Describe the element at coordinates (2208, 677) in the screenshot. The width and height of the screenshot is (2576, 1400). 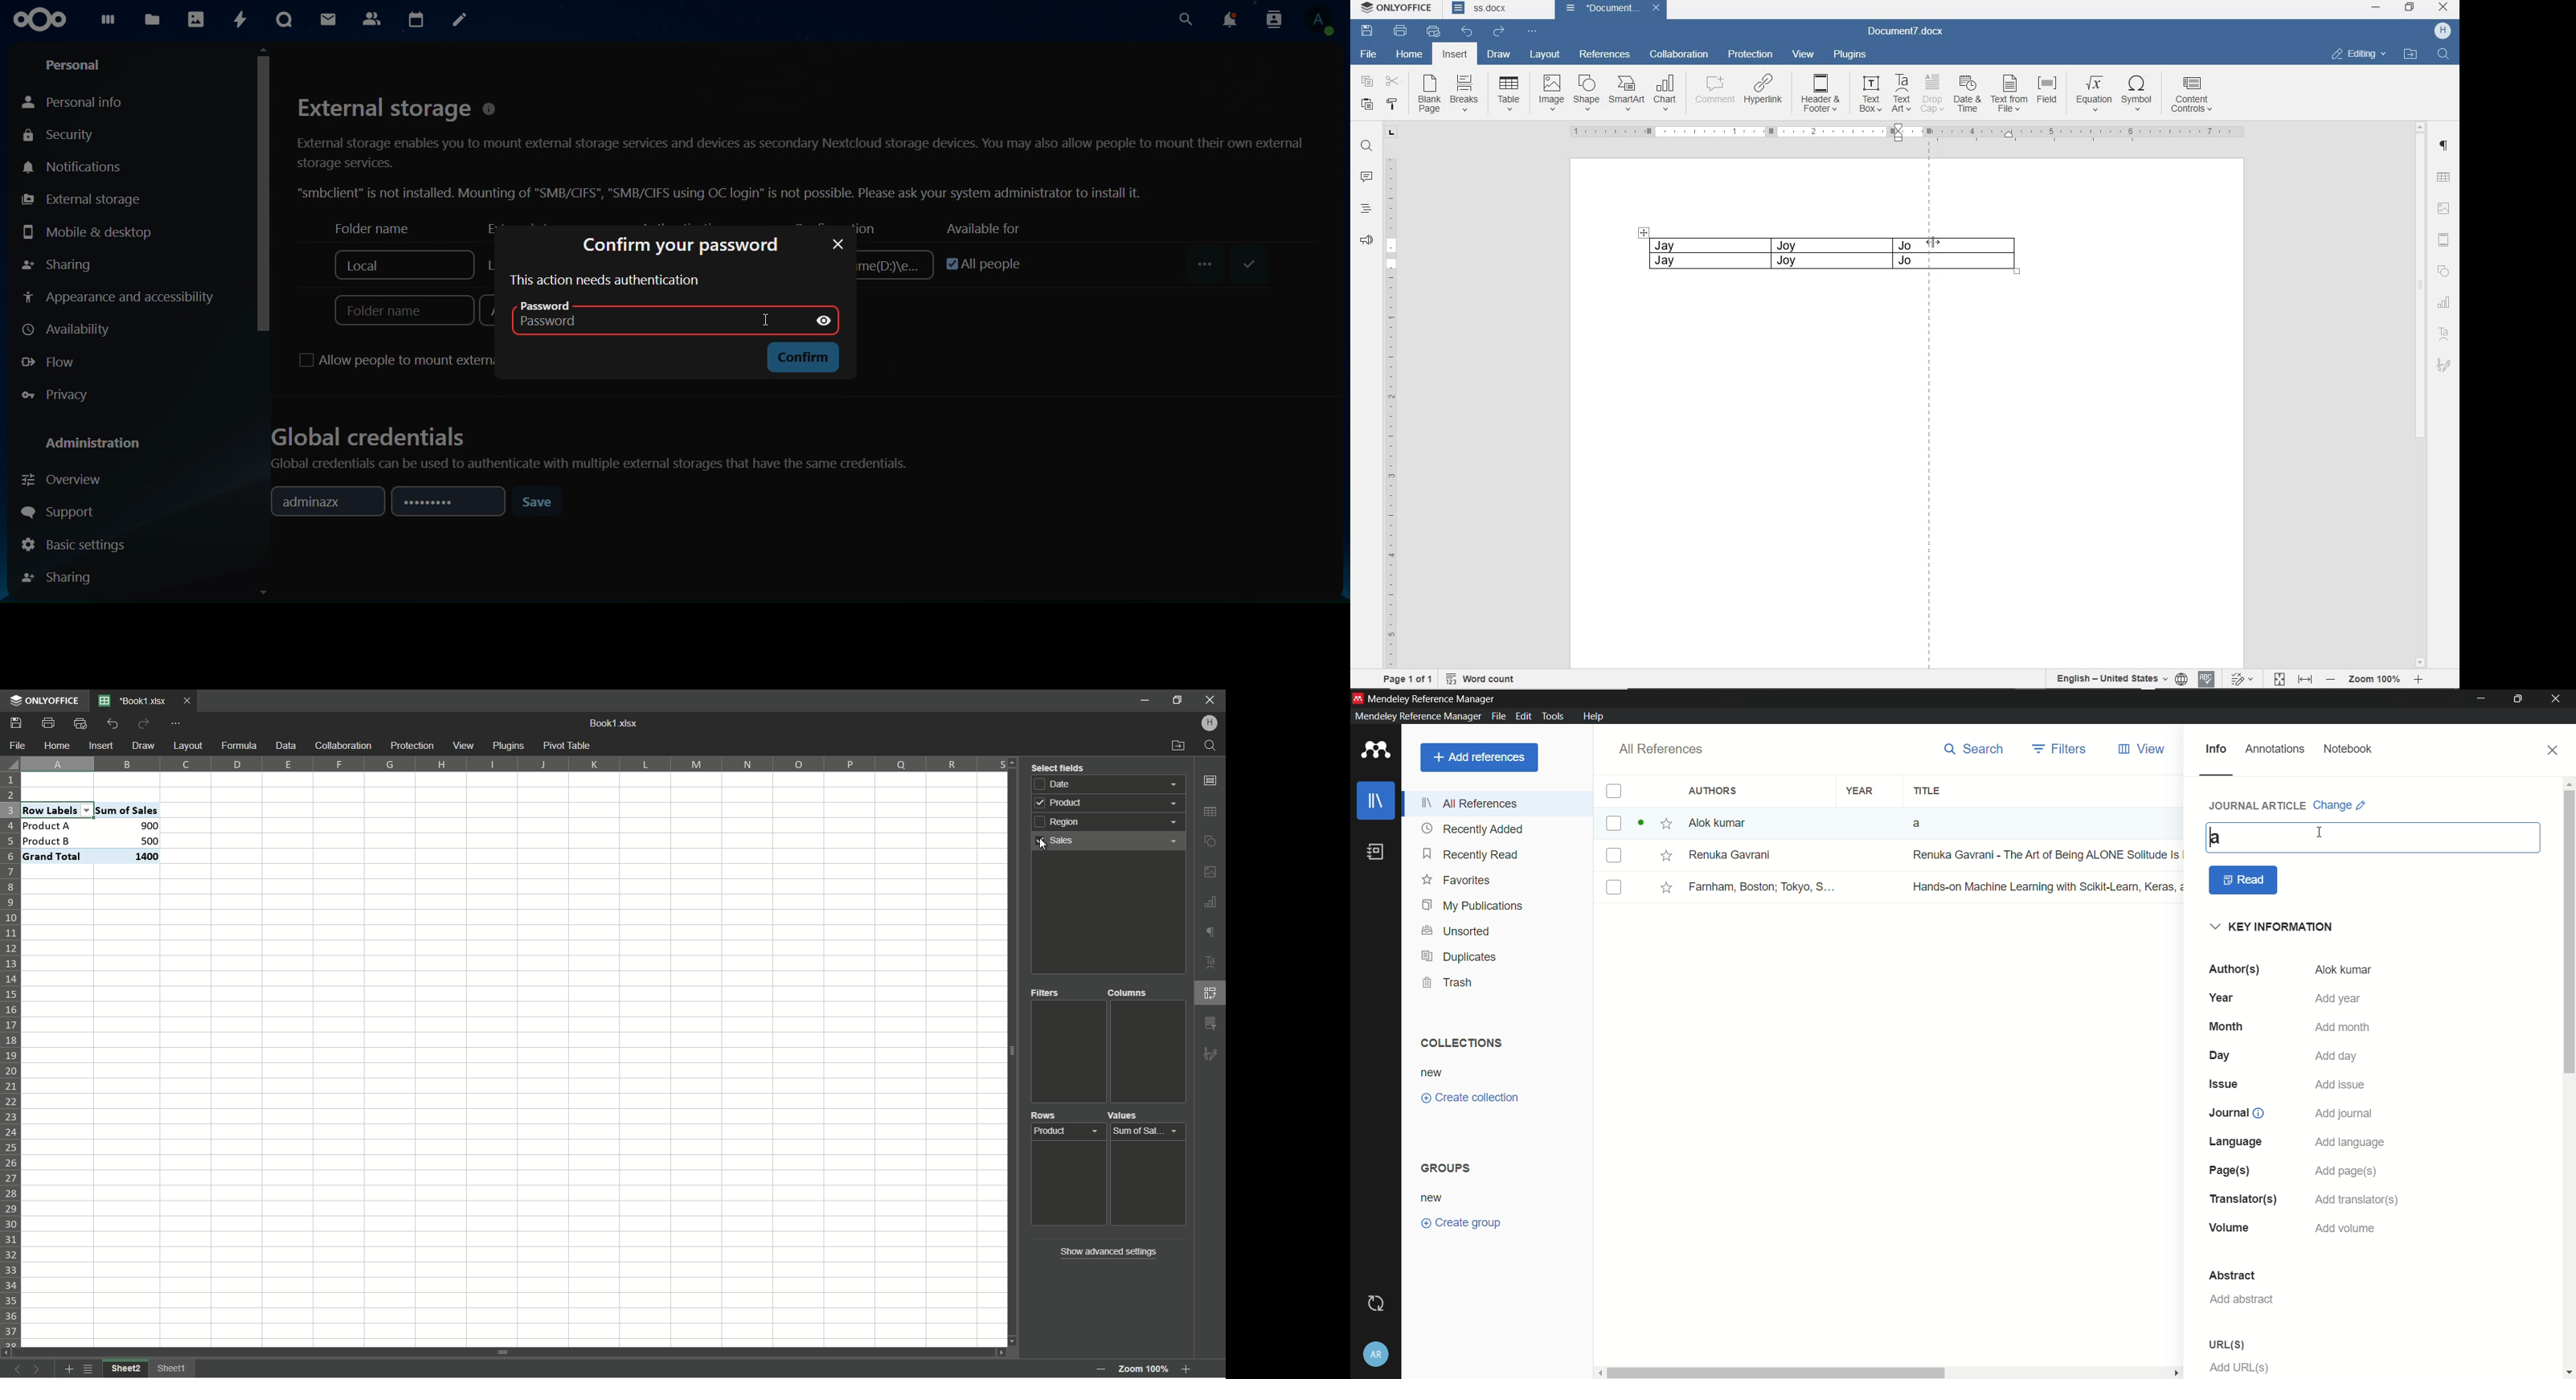
I see `SPELL CHECKING` at that location.